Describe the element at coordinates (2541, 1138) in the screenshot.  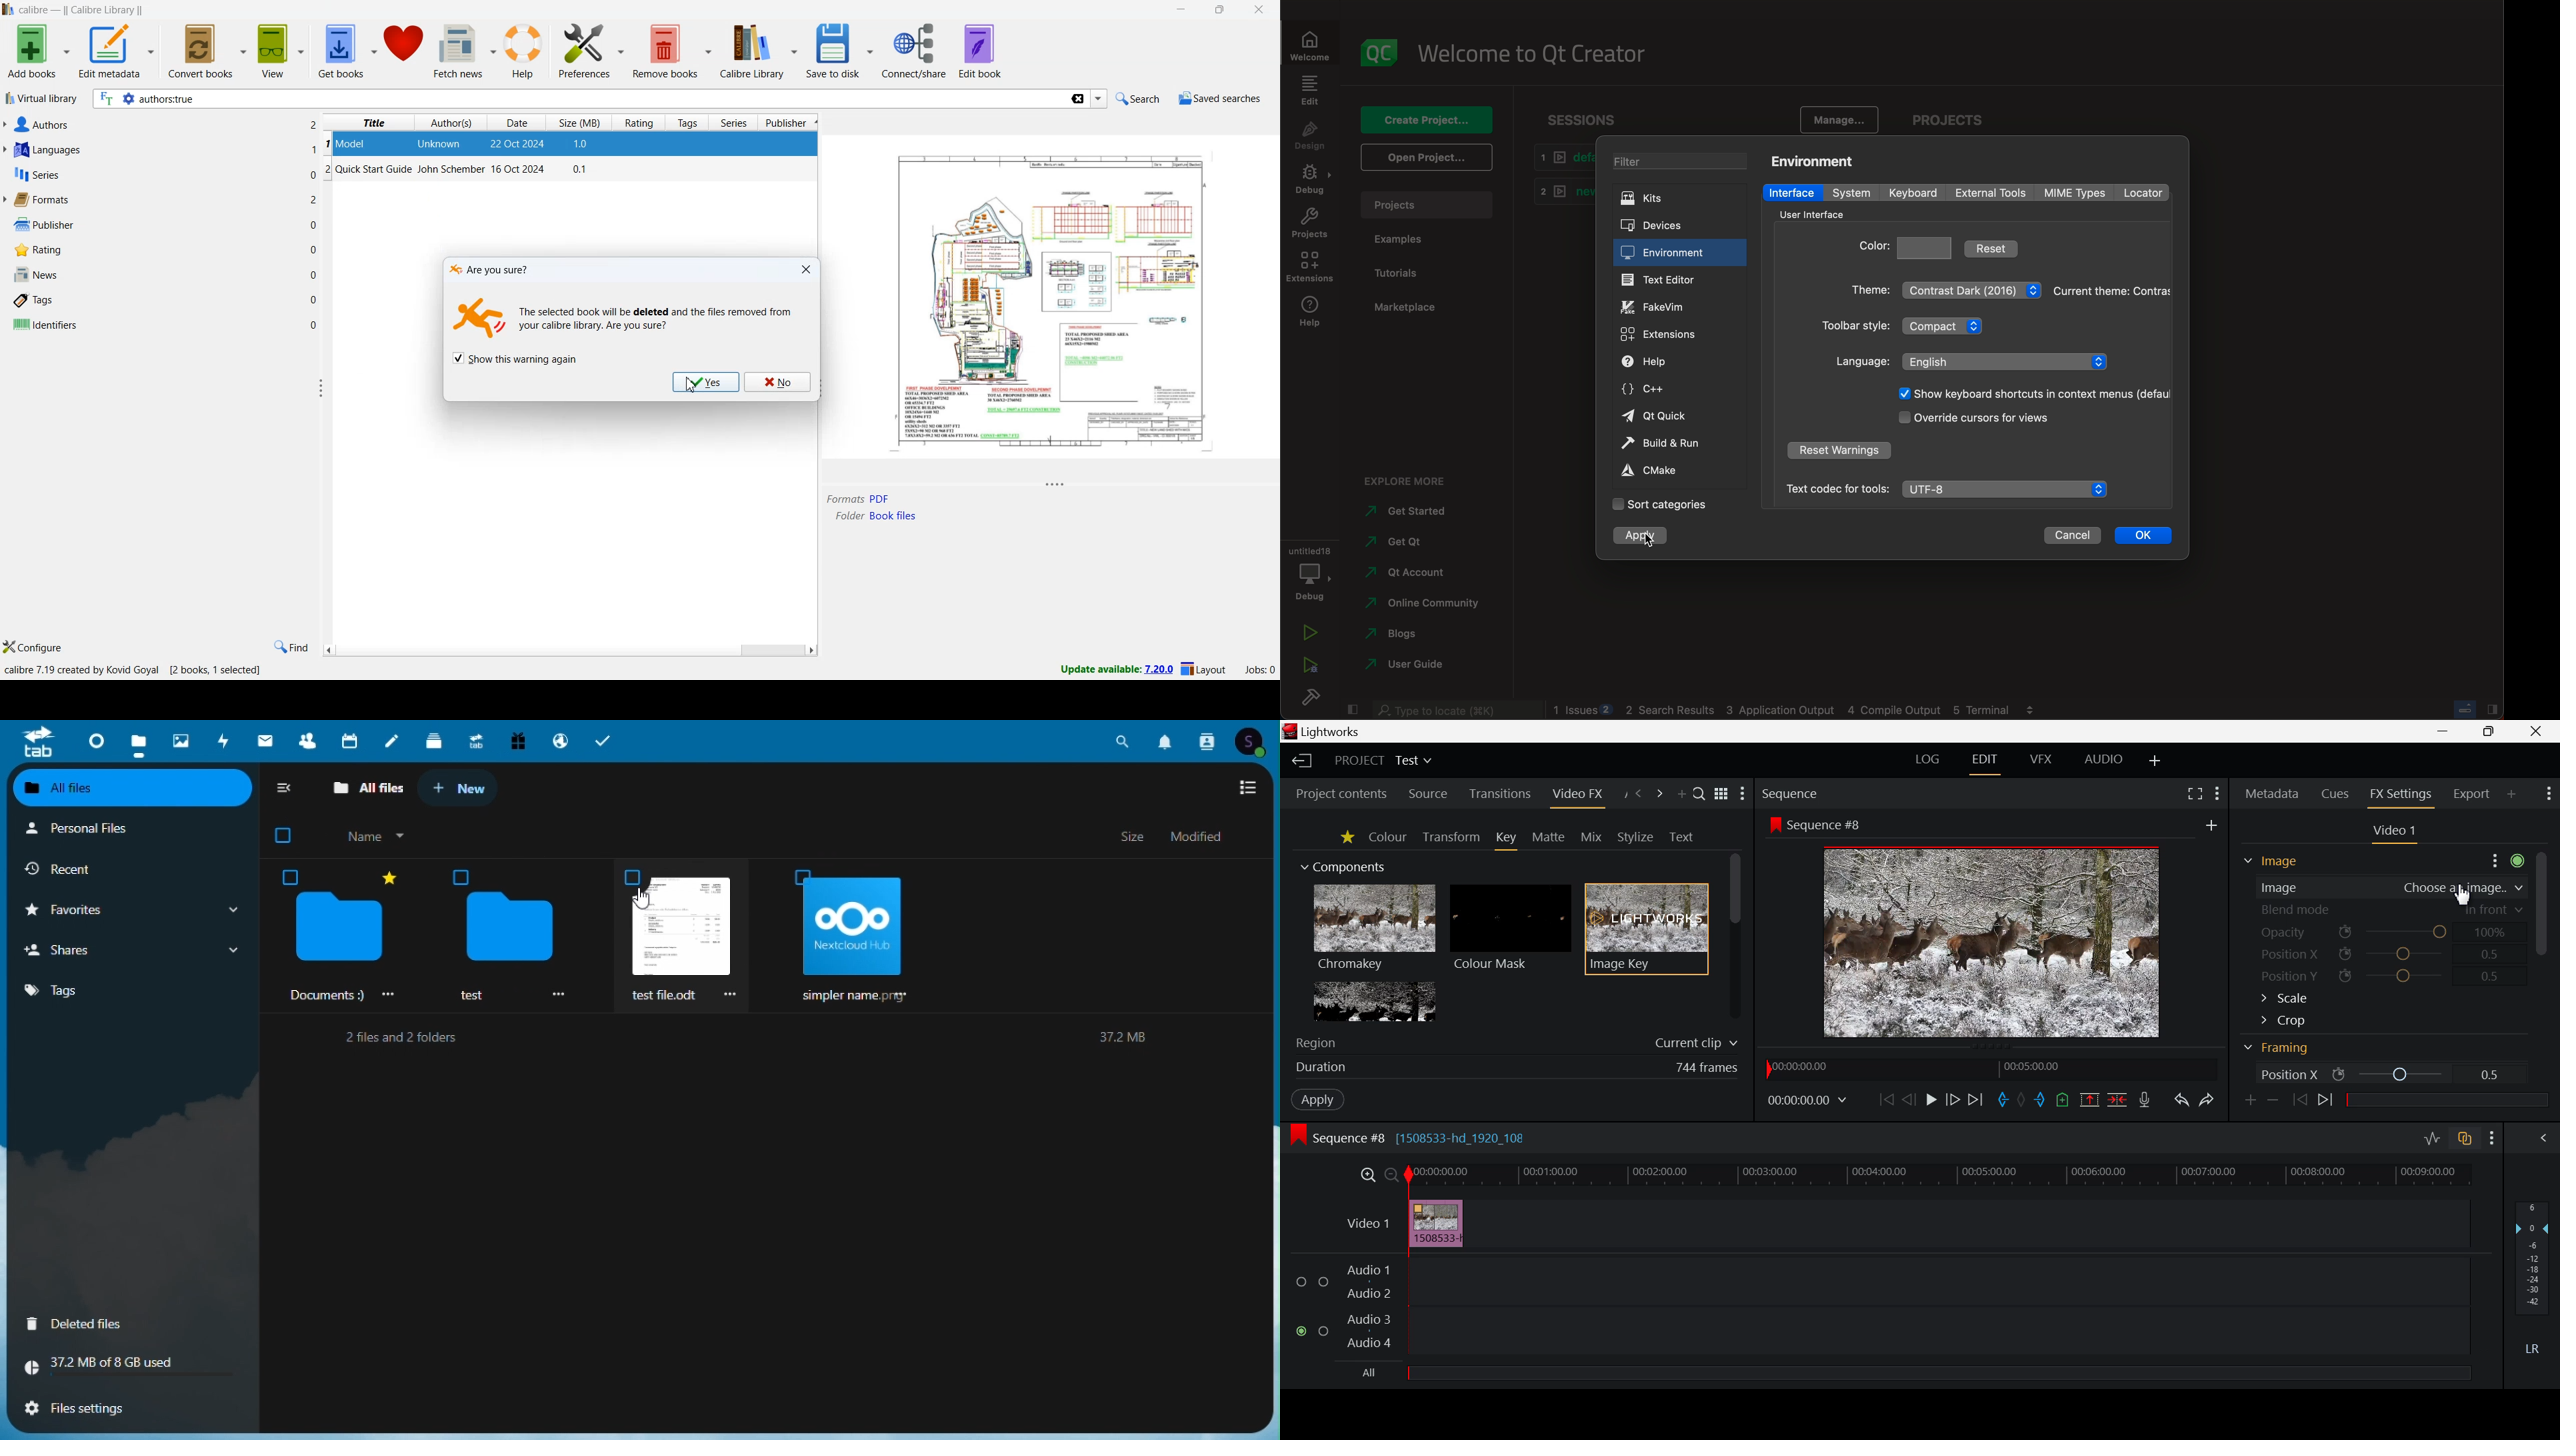
I see `Show Audio Mix` at that location.